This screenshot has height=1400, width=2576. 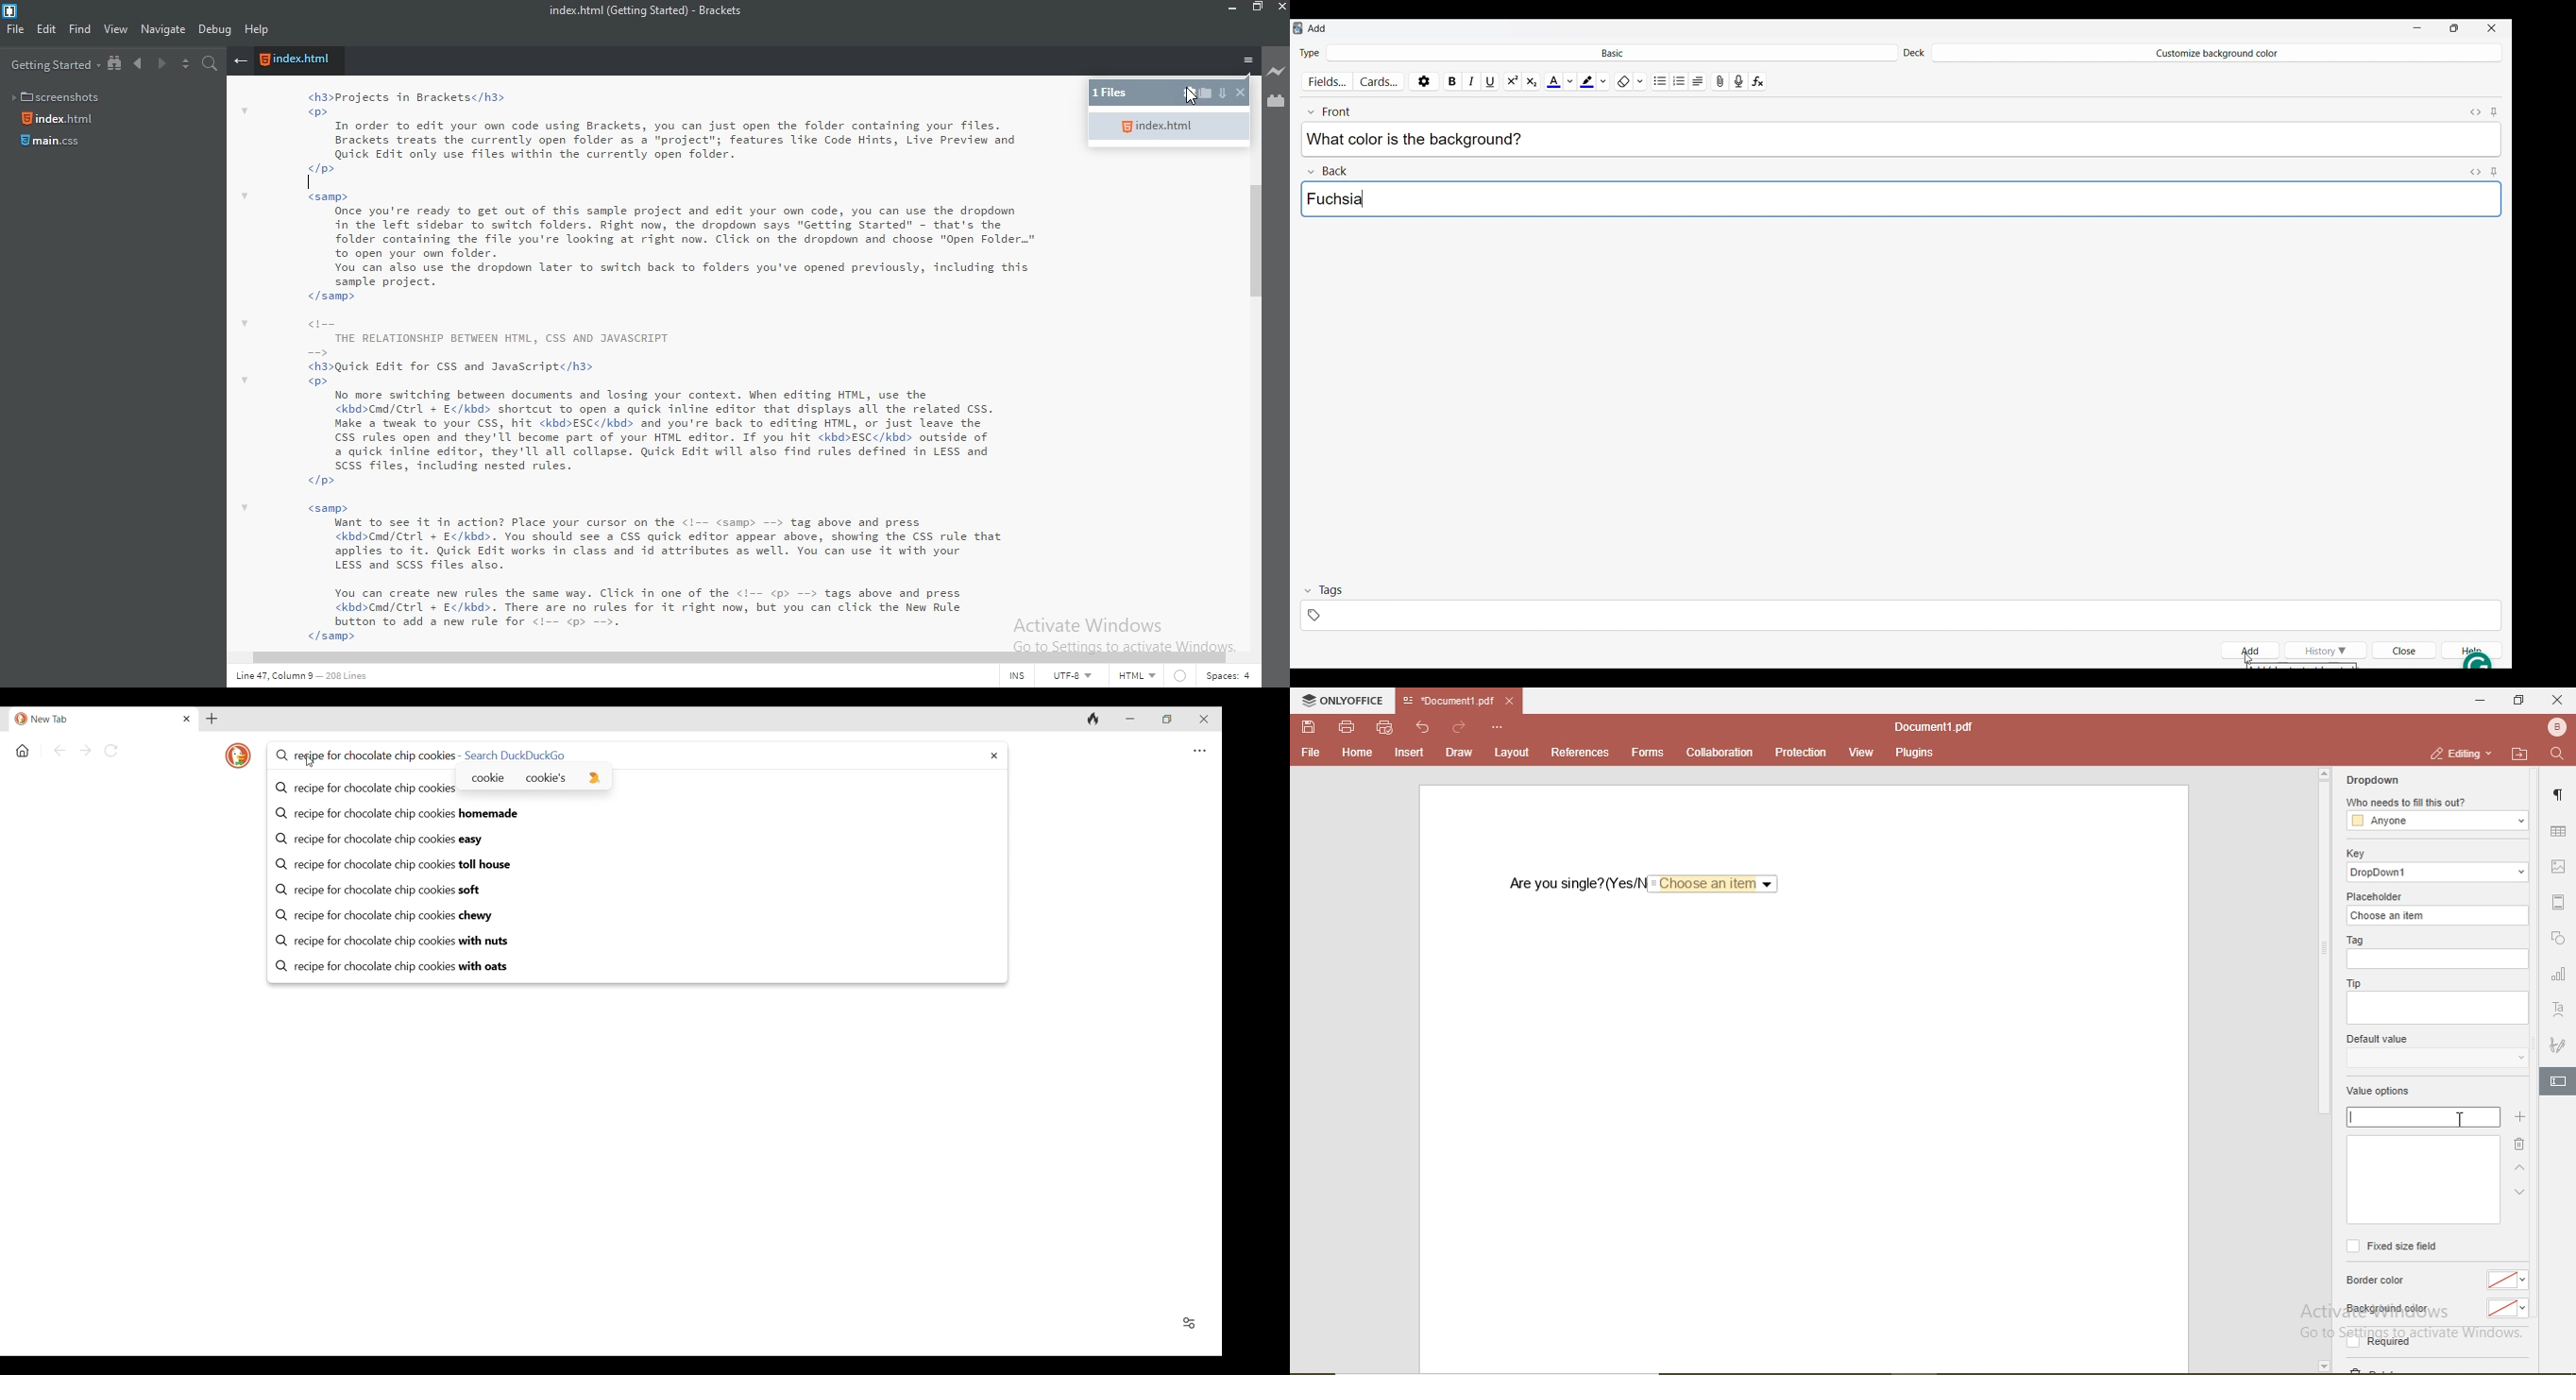 What do you see at coordinates (1914, 53) in the screenshot?
I see `Indicates Deck settings` at bounding box center [1914, 53].